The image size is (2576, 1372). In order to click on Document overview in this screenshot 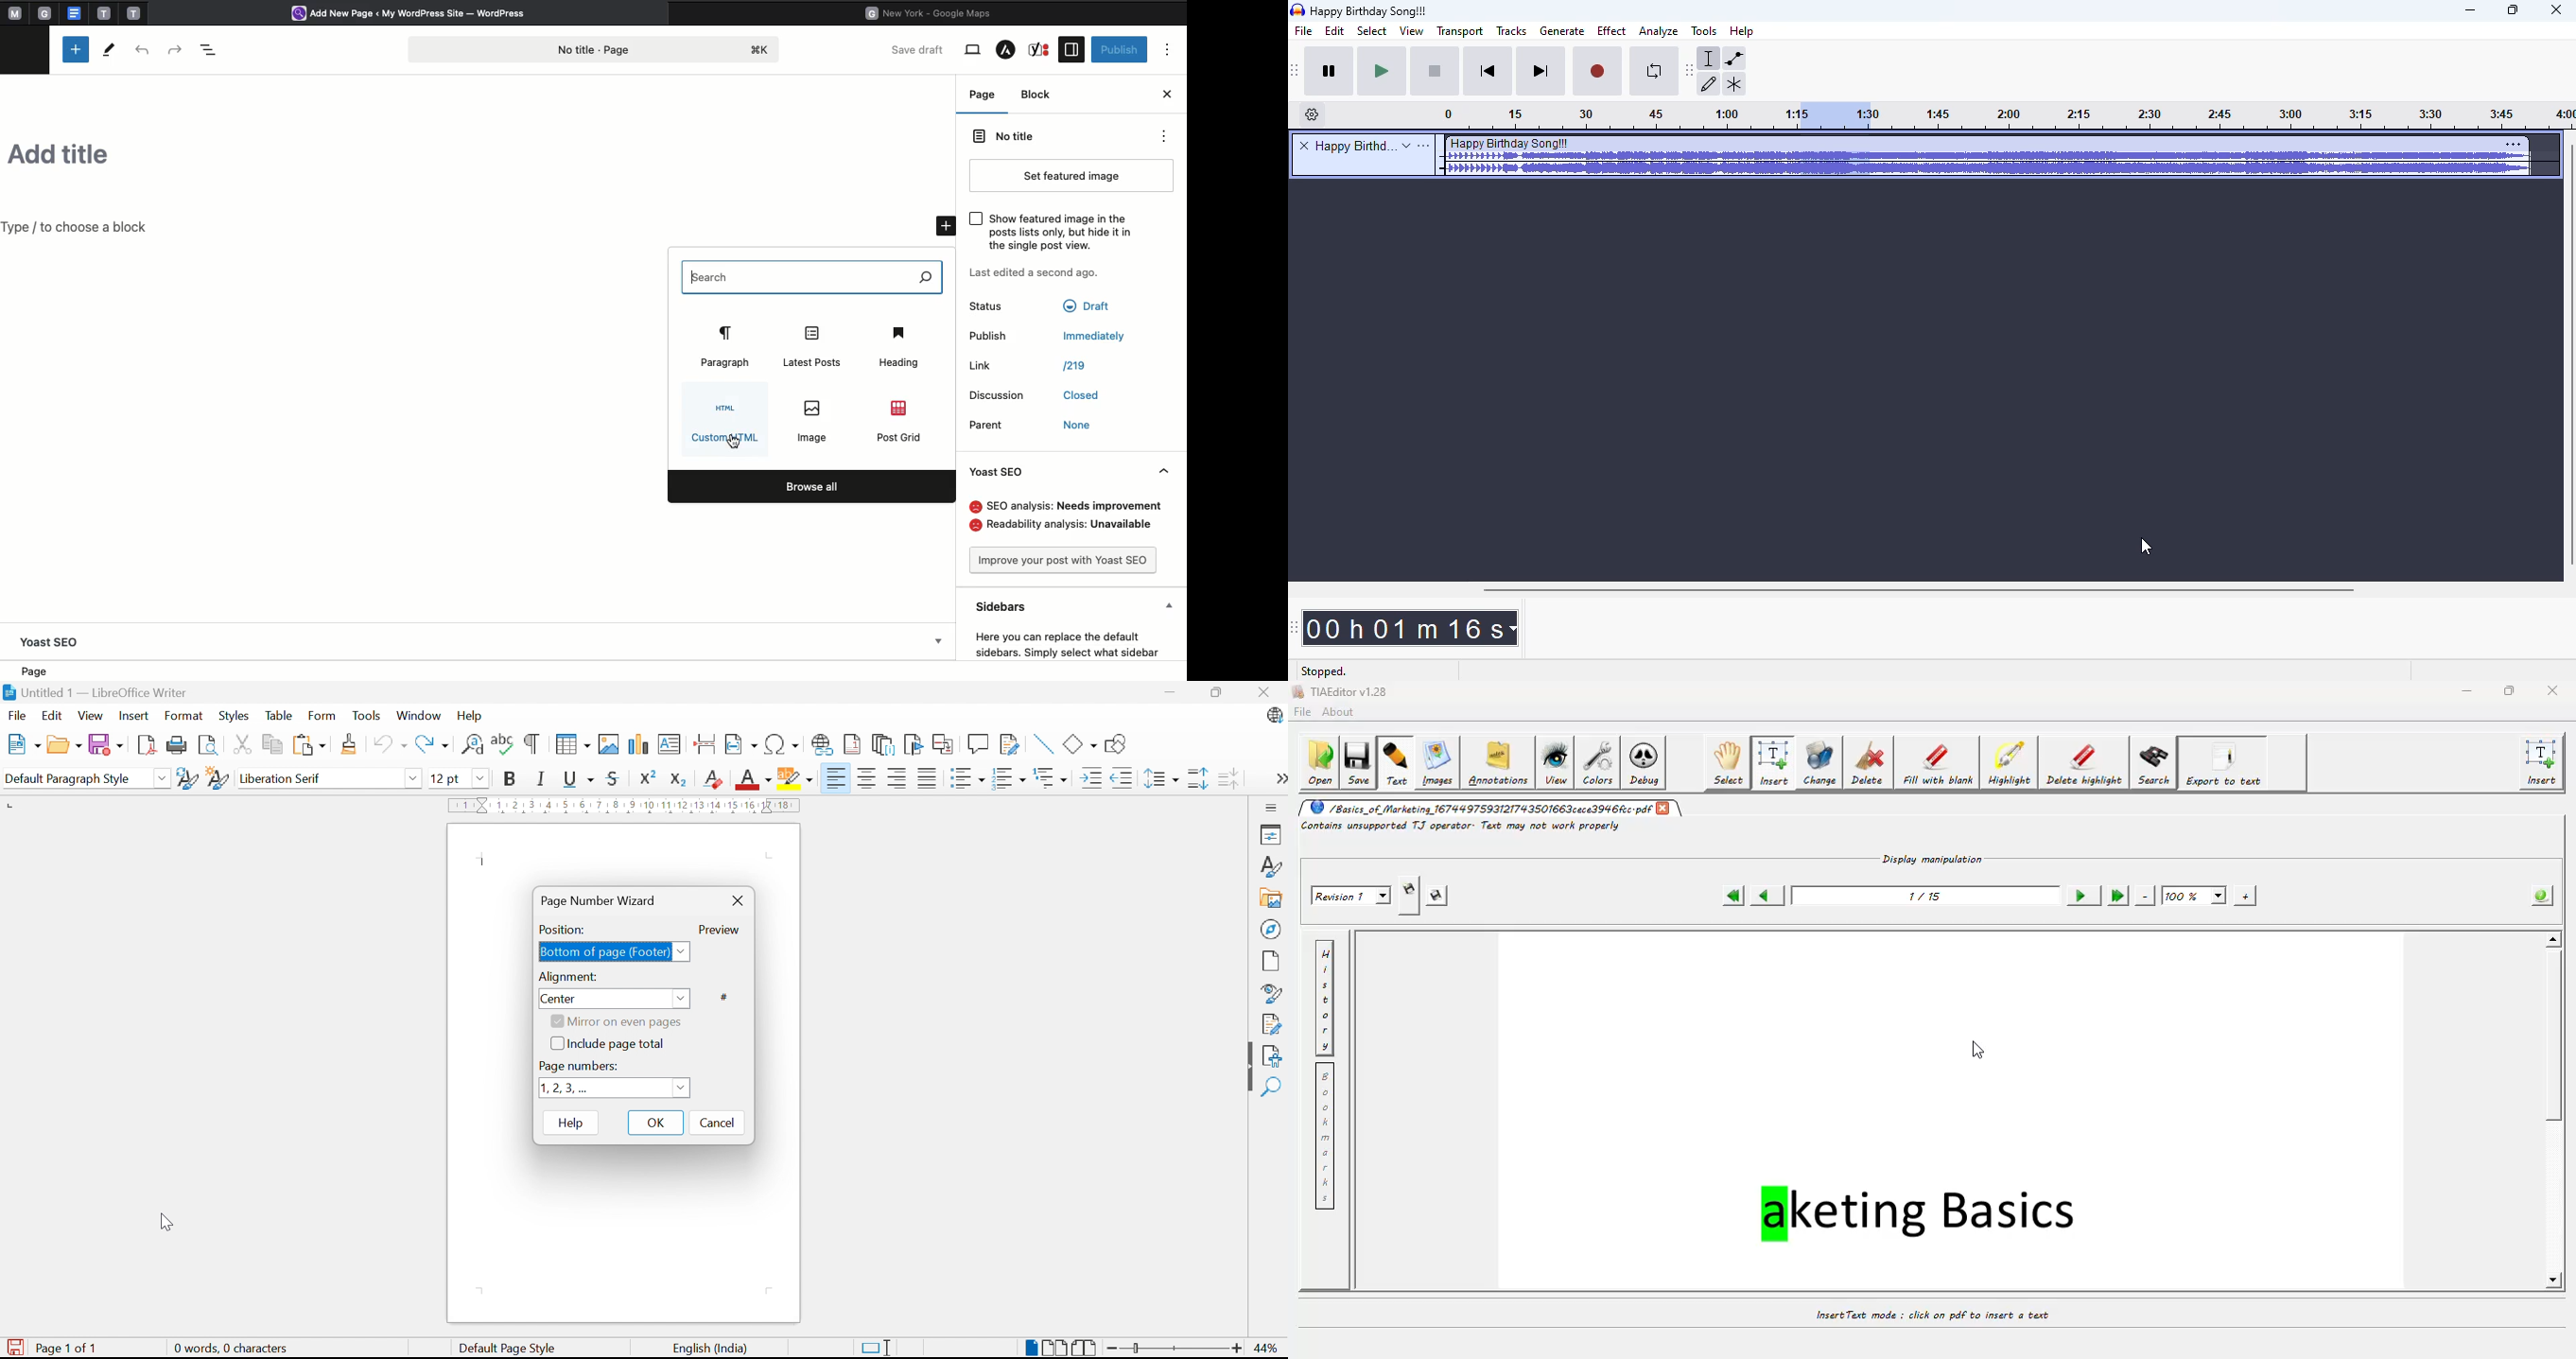, I will do `click(209, 48)`.